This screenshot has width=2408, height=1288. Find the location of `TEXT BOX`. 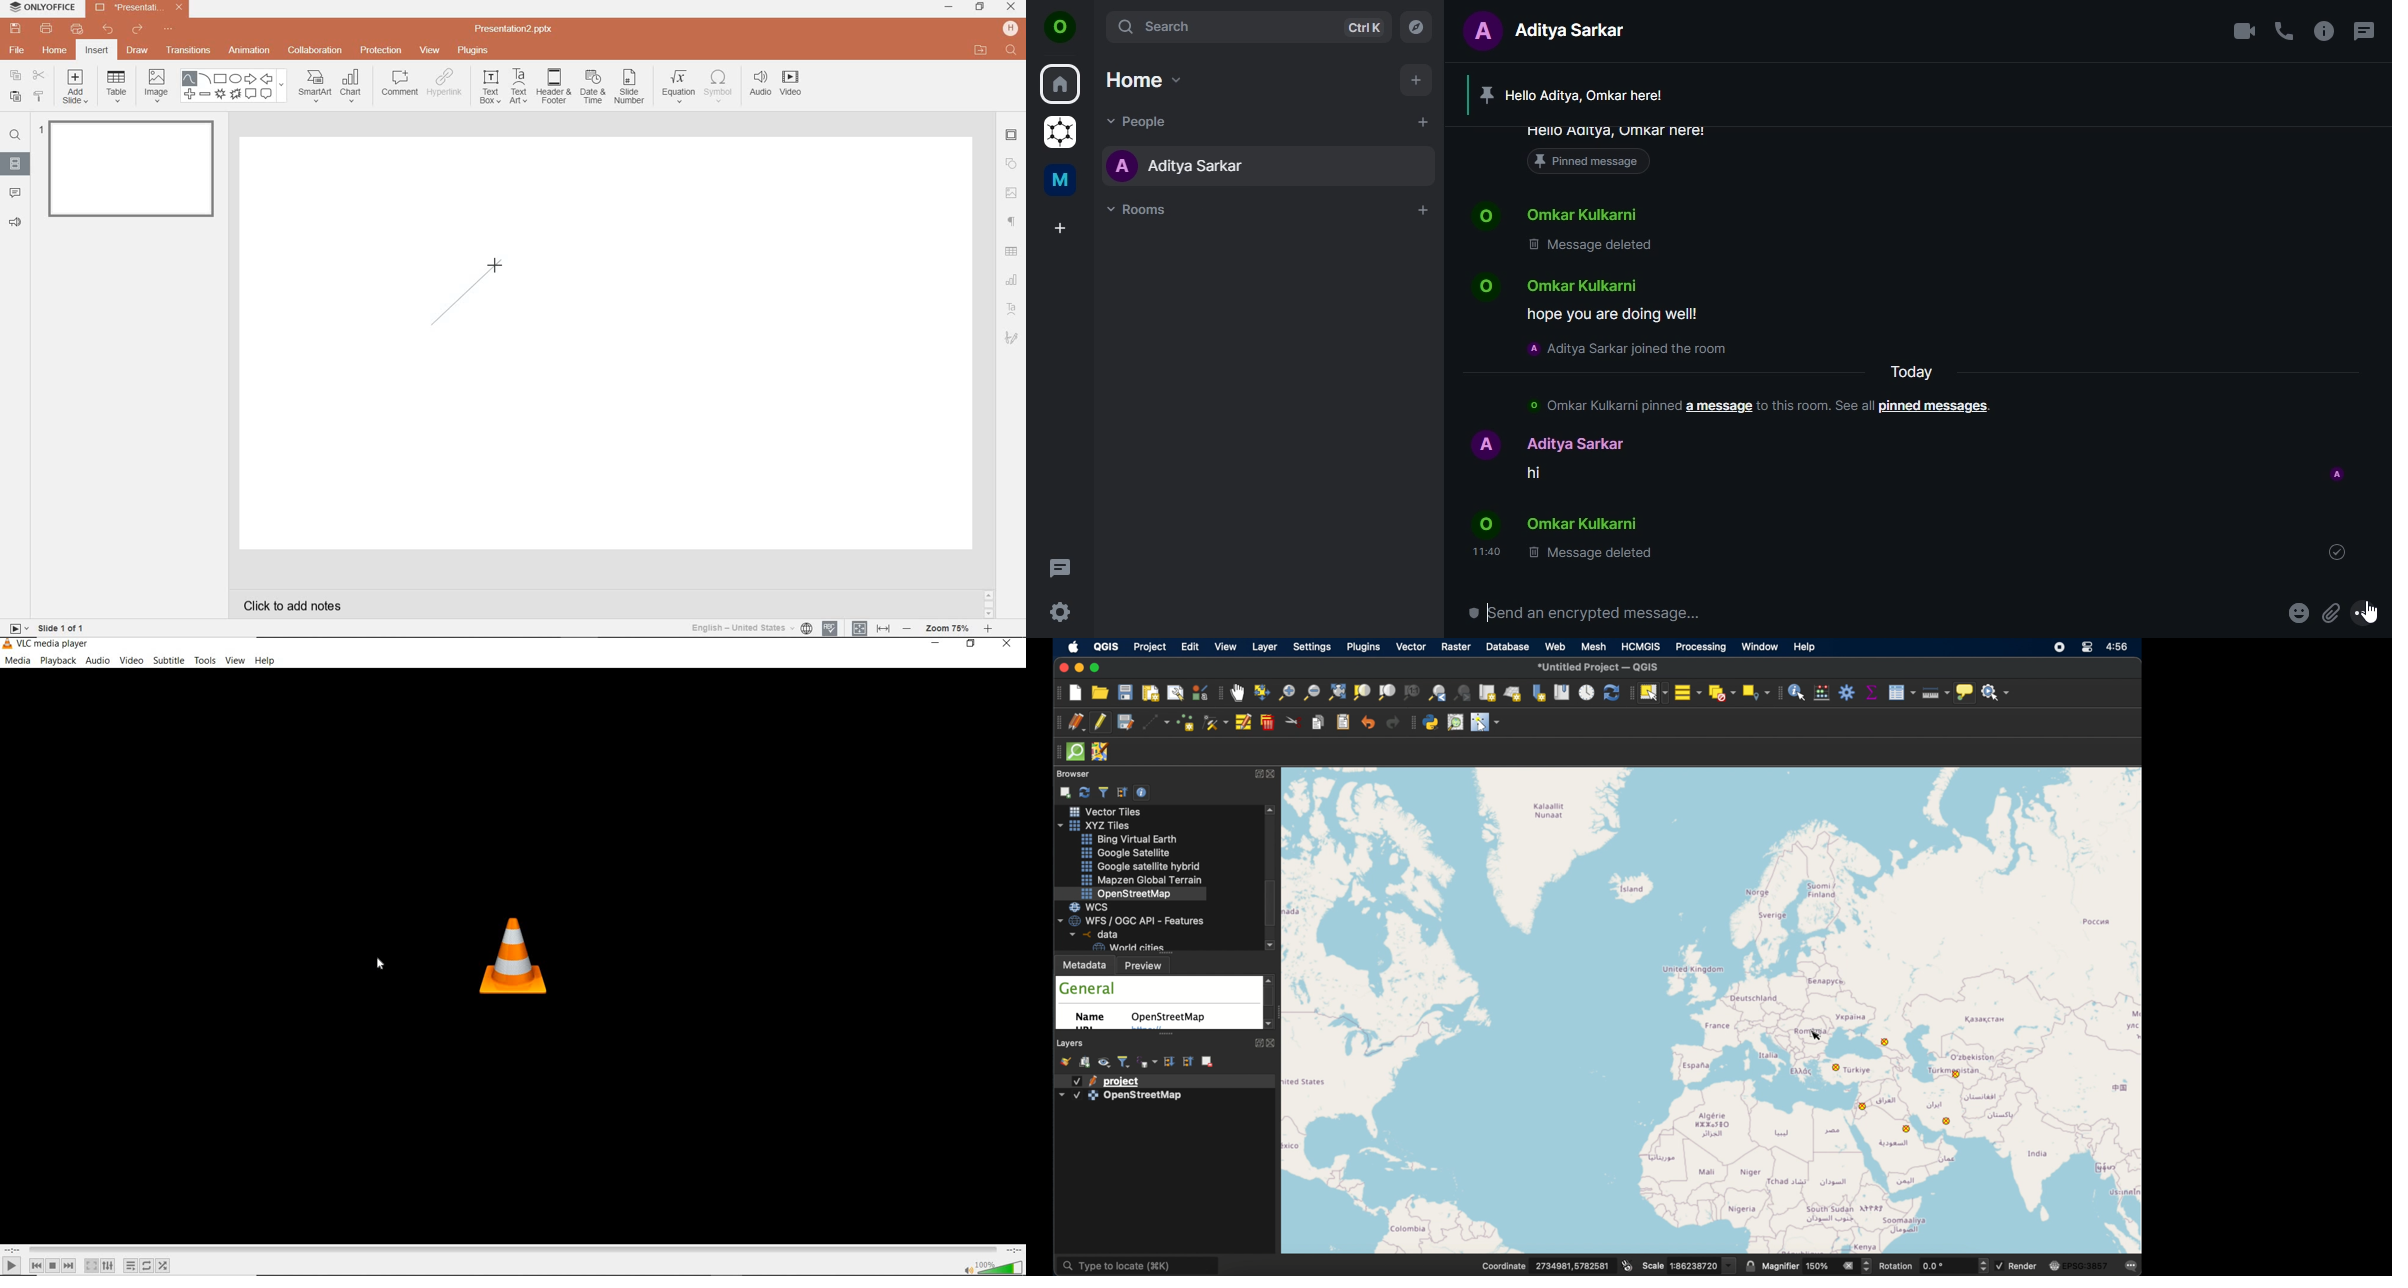

TEXT BOX is located at coordinates (489, 89).